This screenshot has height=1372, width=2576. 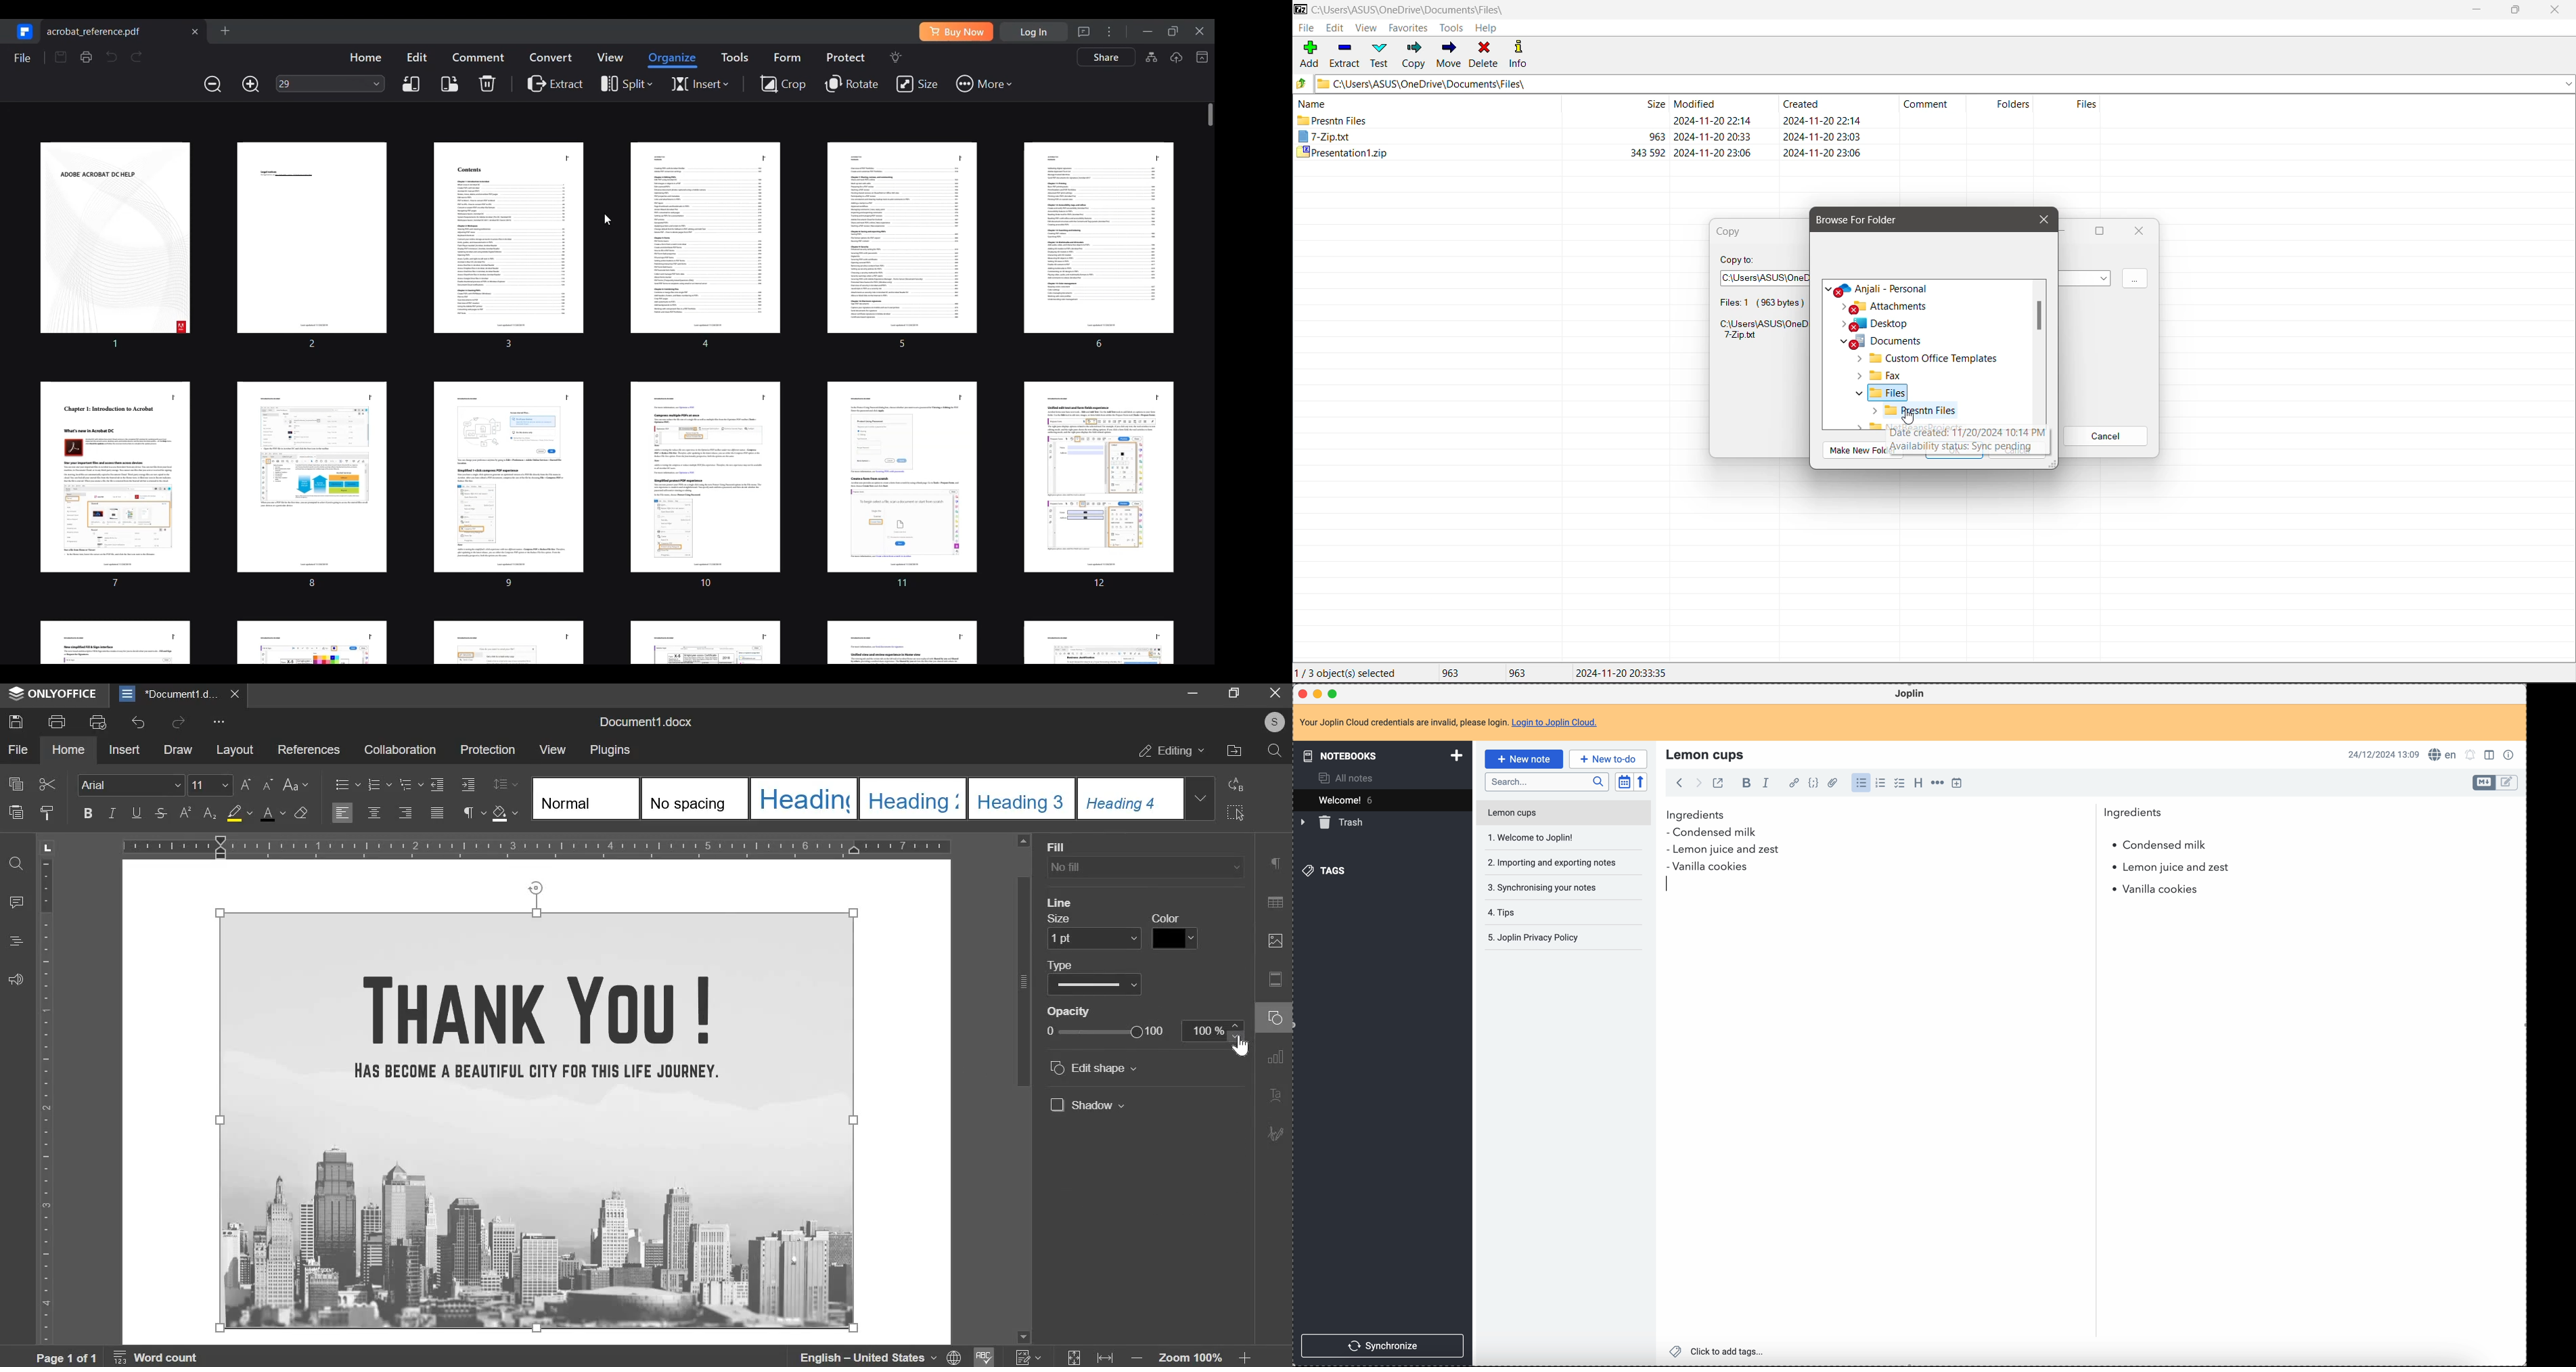 What do you see at coordinates (1722, 851) in the screenshot?
I see `lemon juice and zest` at bounding box center [1722, 851].